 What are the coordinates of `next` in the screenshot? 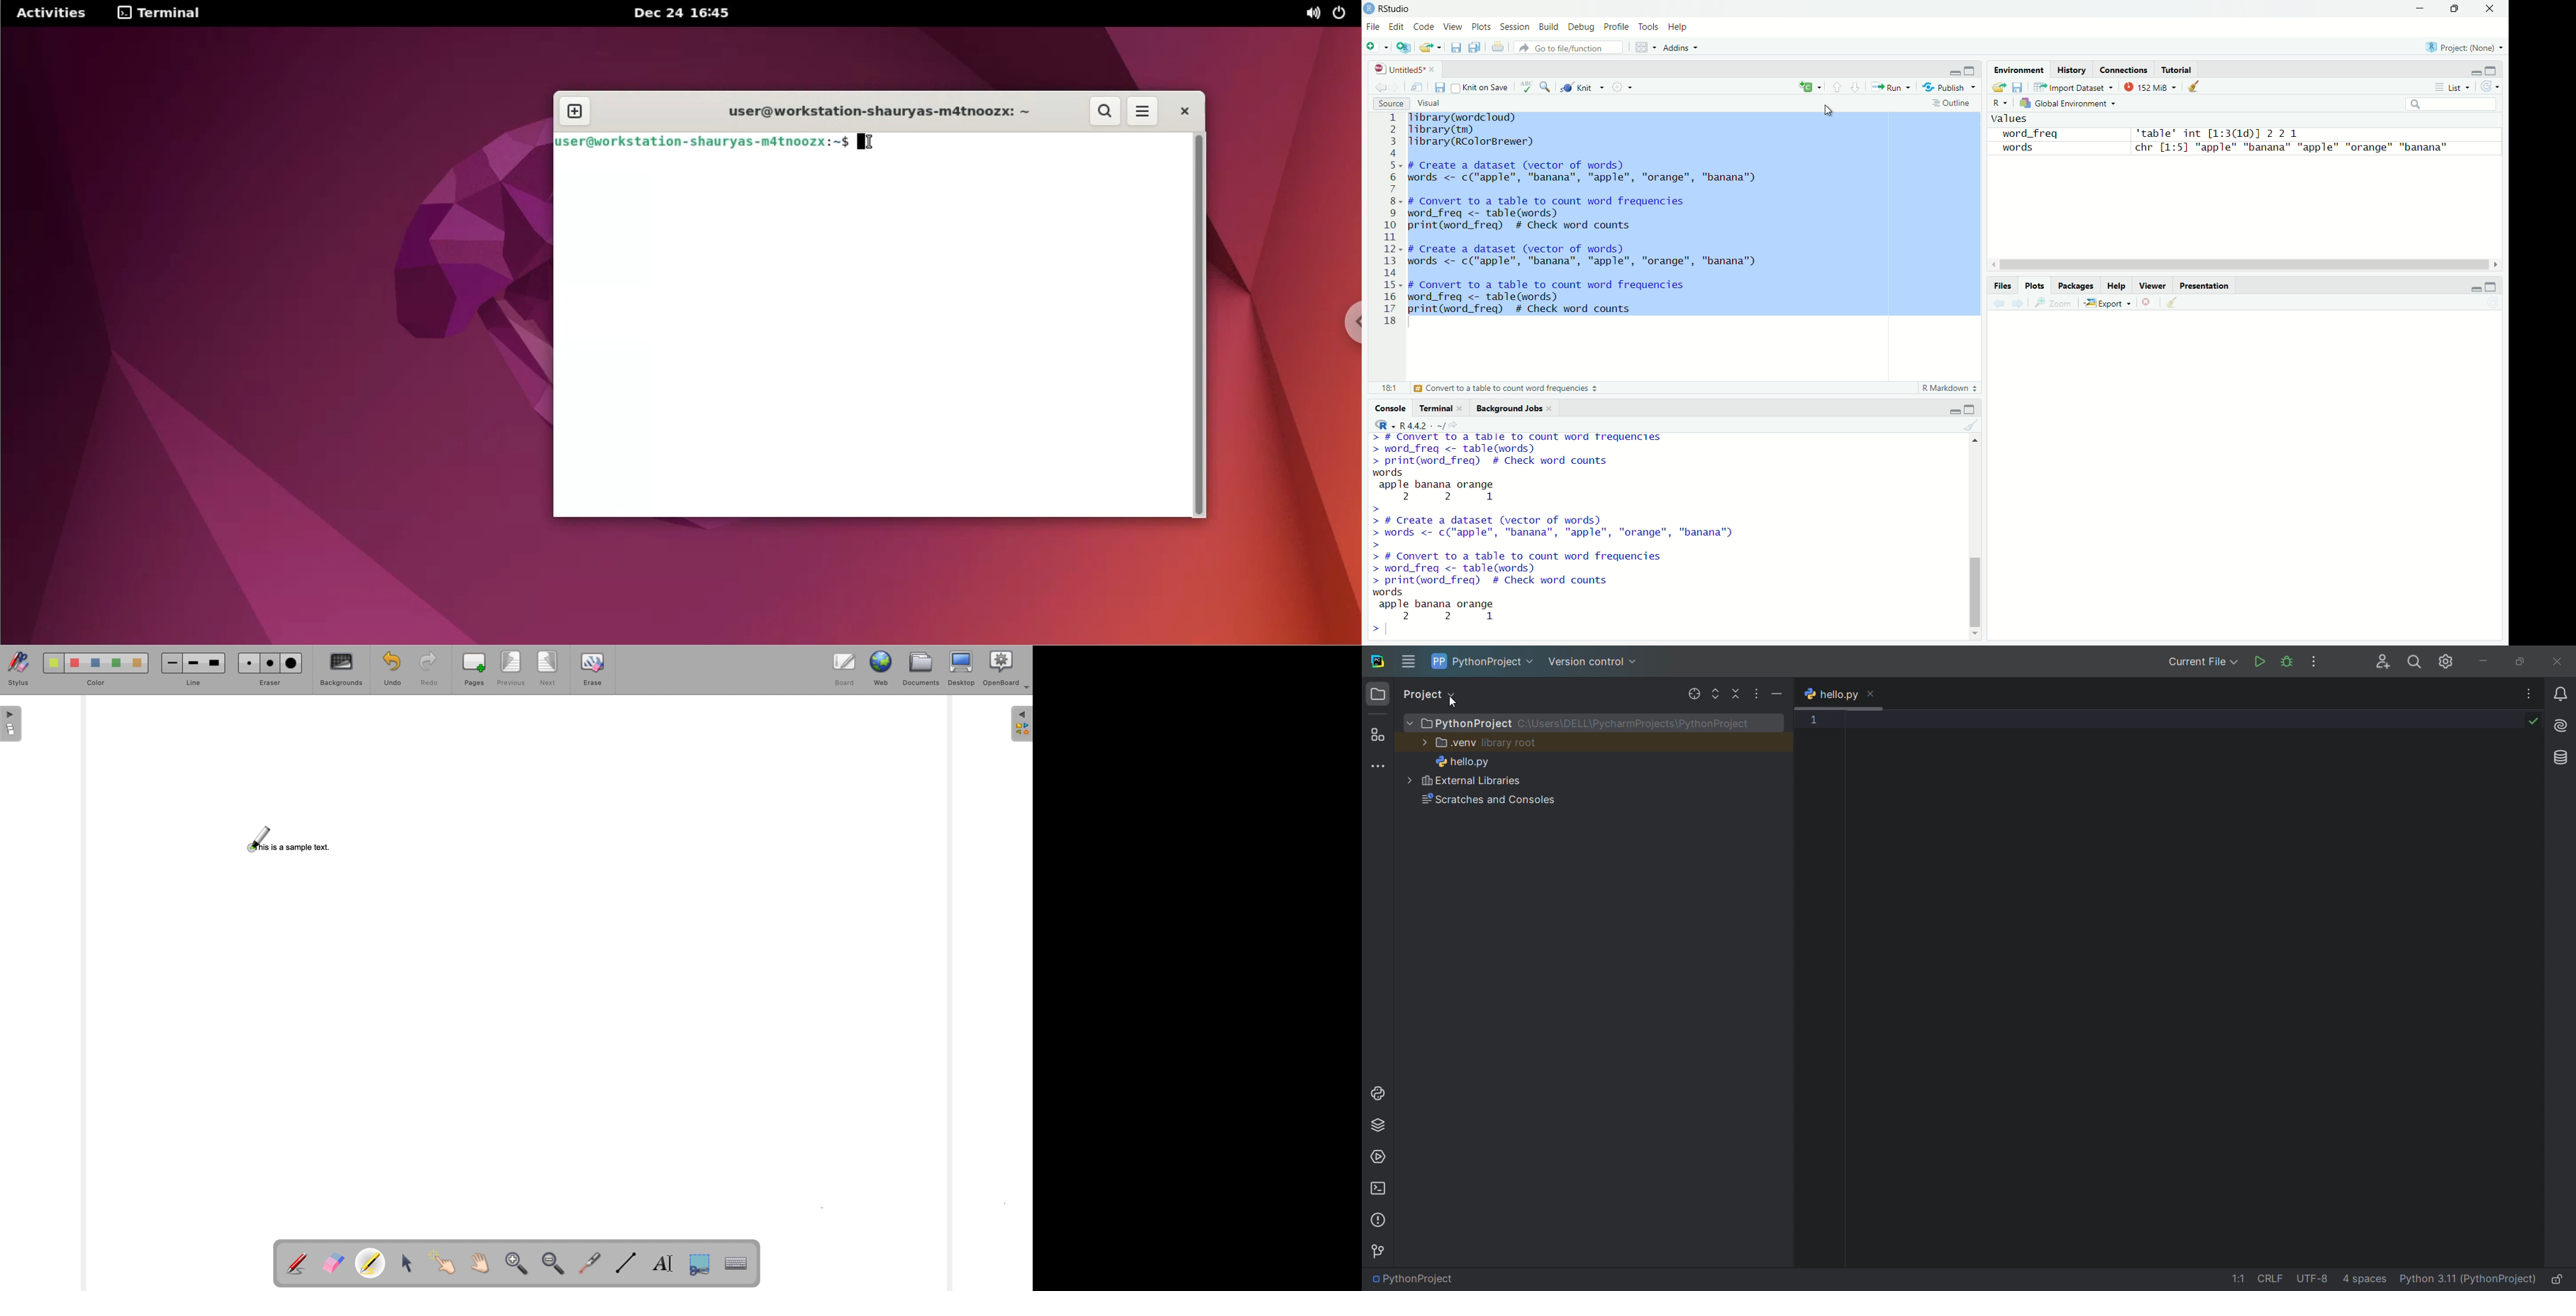 It's located at (2019, 302).